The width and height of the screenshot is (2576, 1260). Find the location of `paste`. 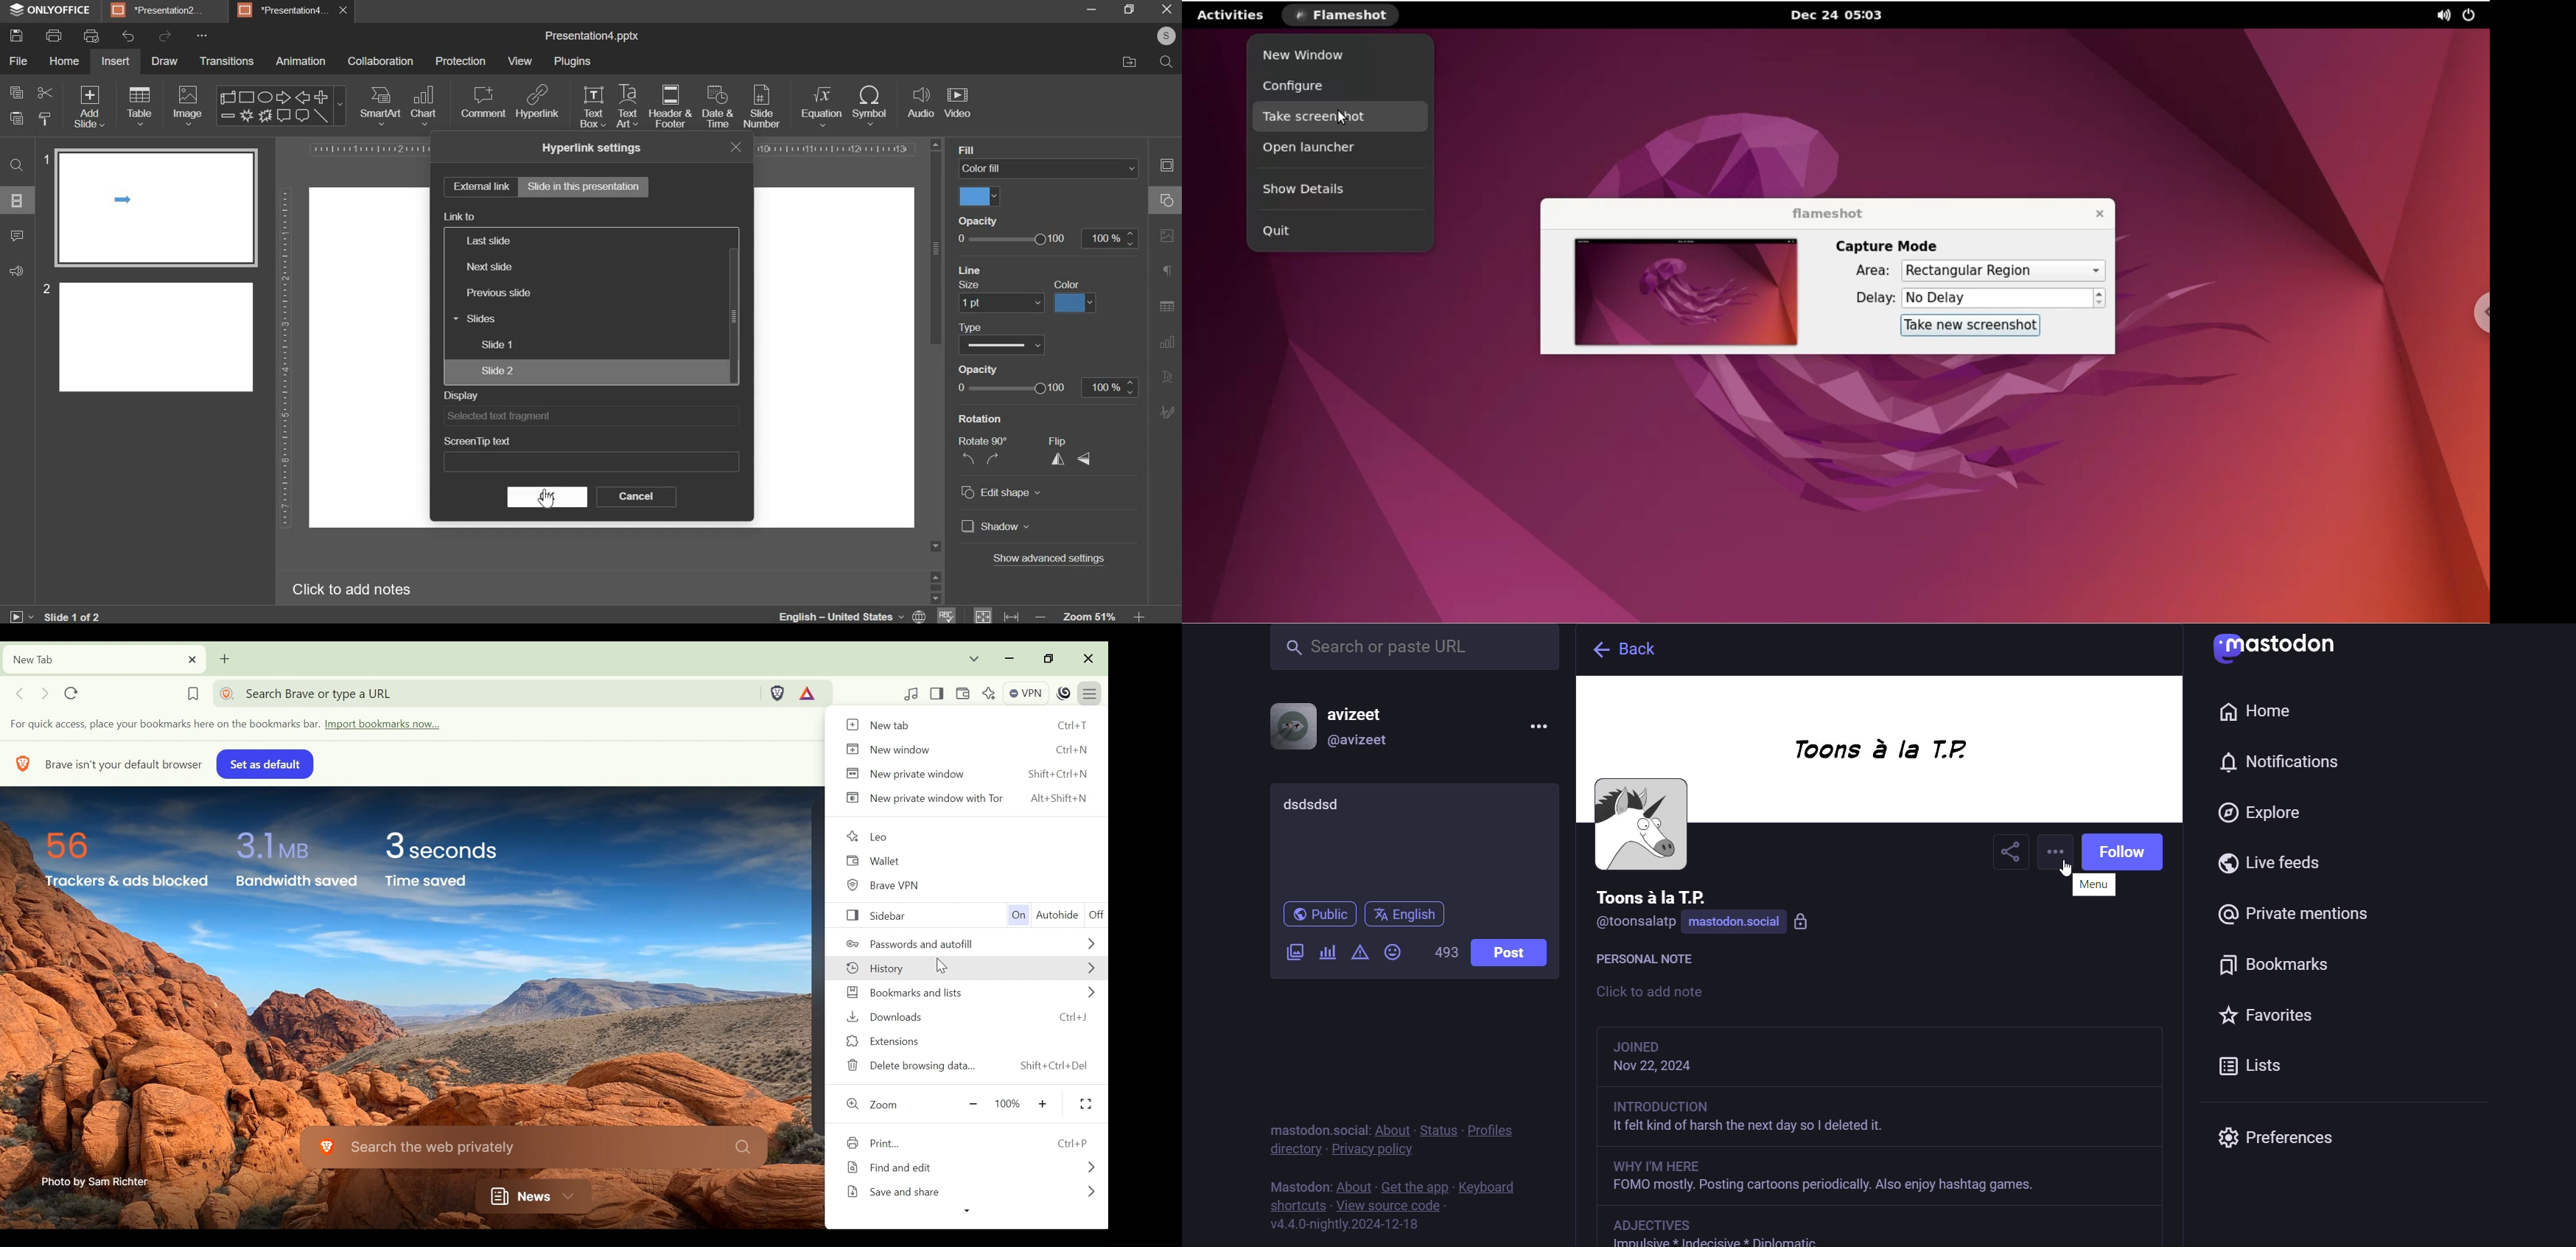

paste is located at coordinates (15, 118).